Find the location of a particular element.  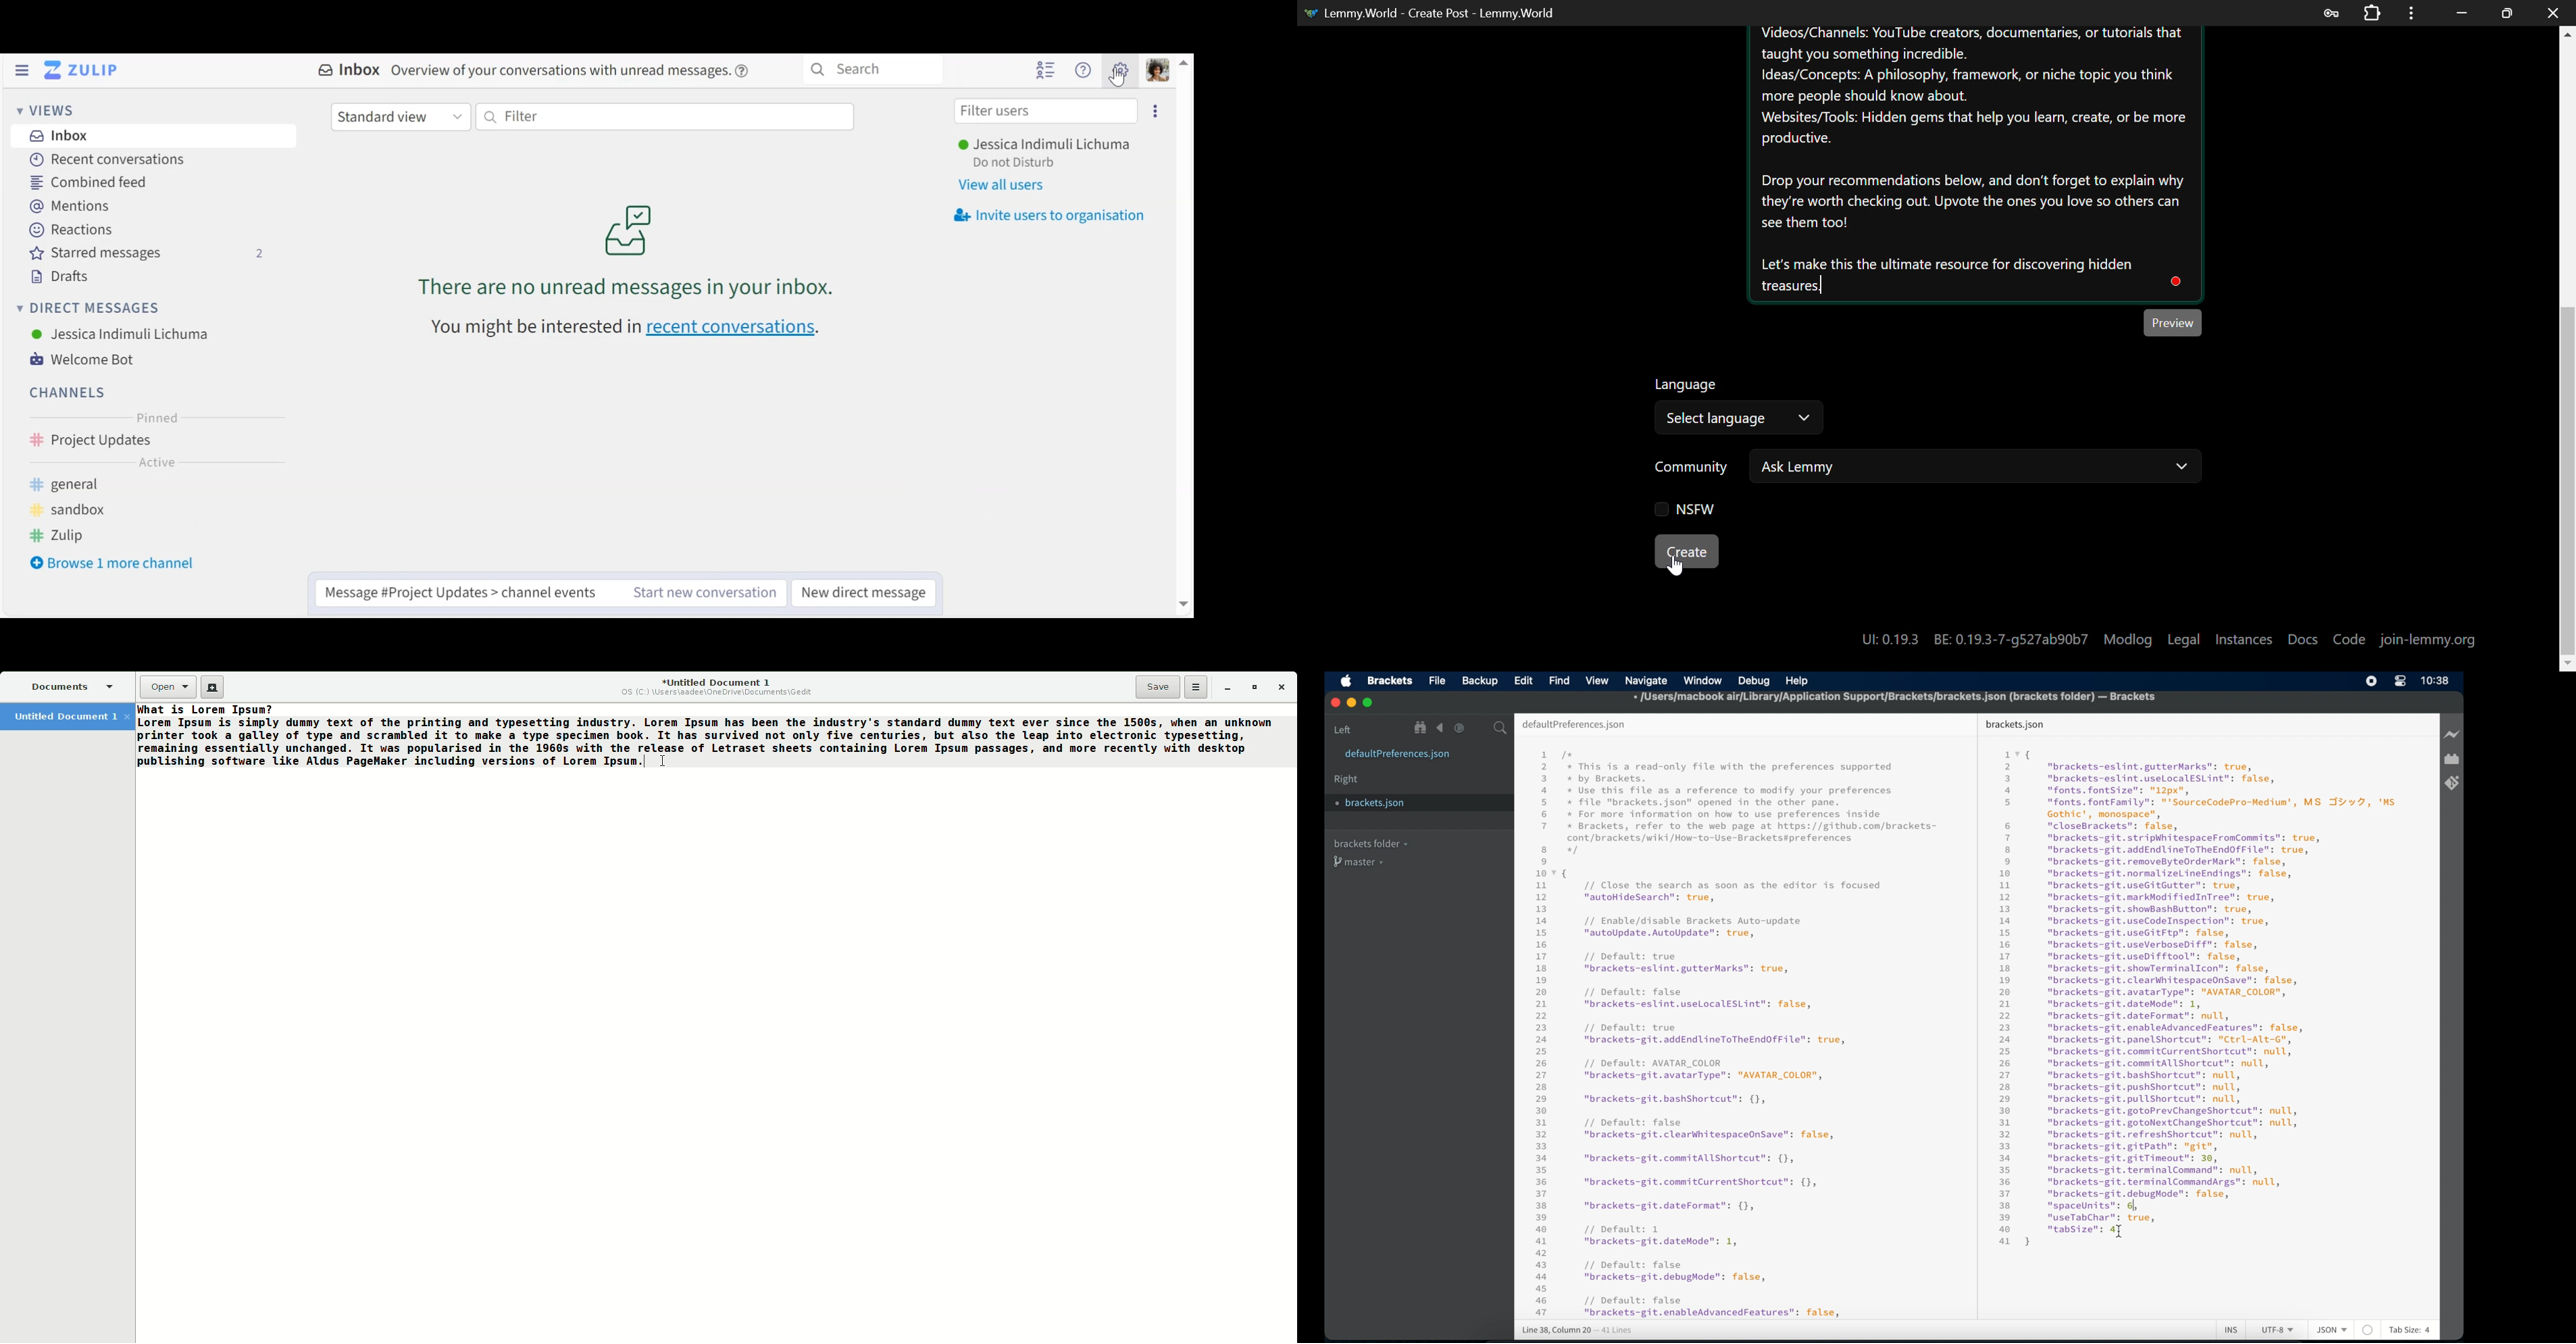

edit is located at coordinates (1523, 680).